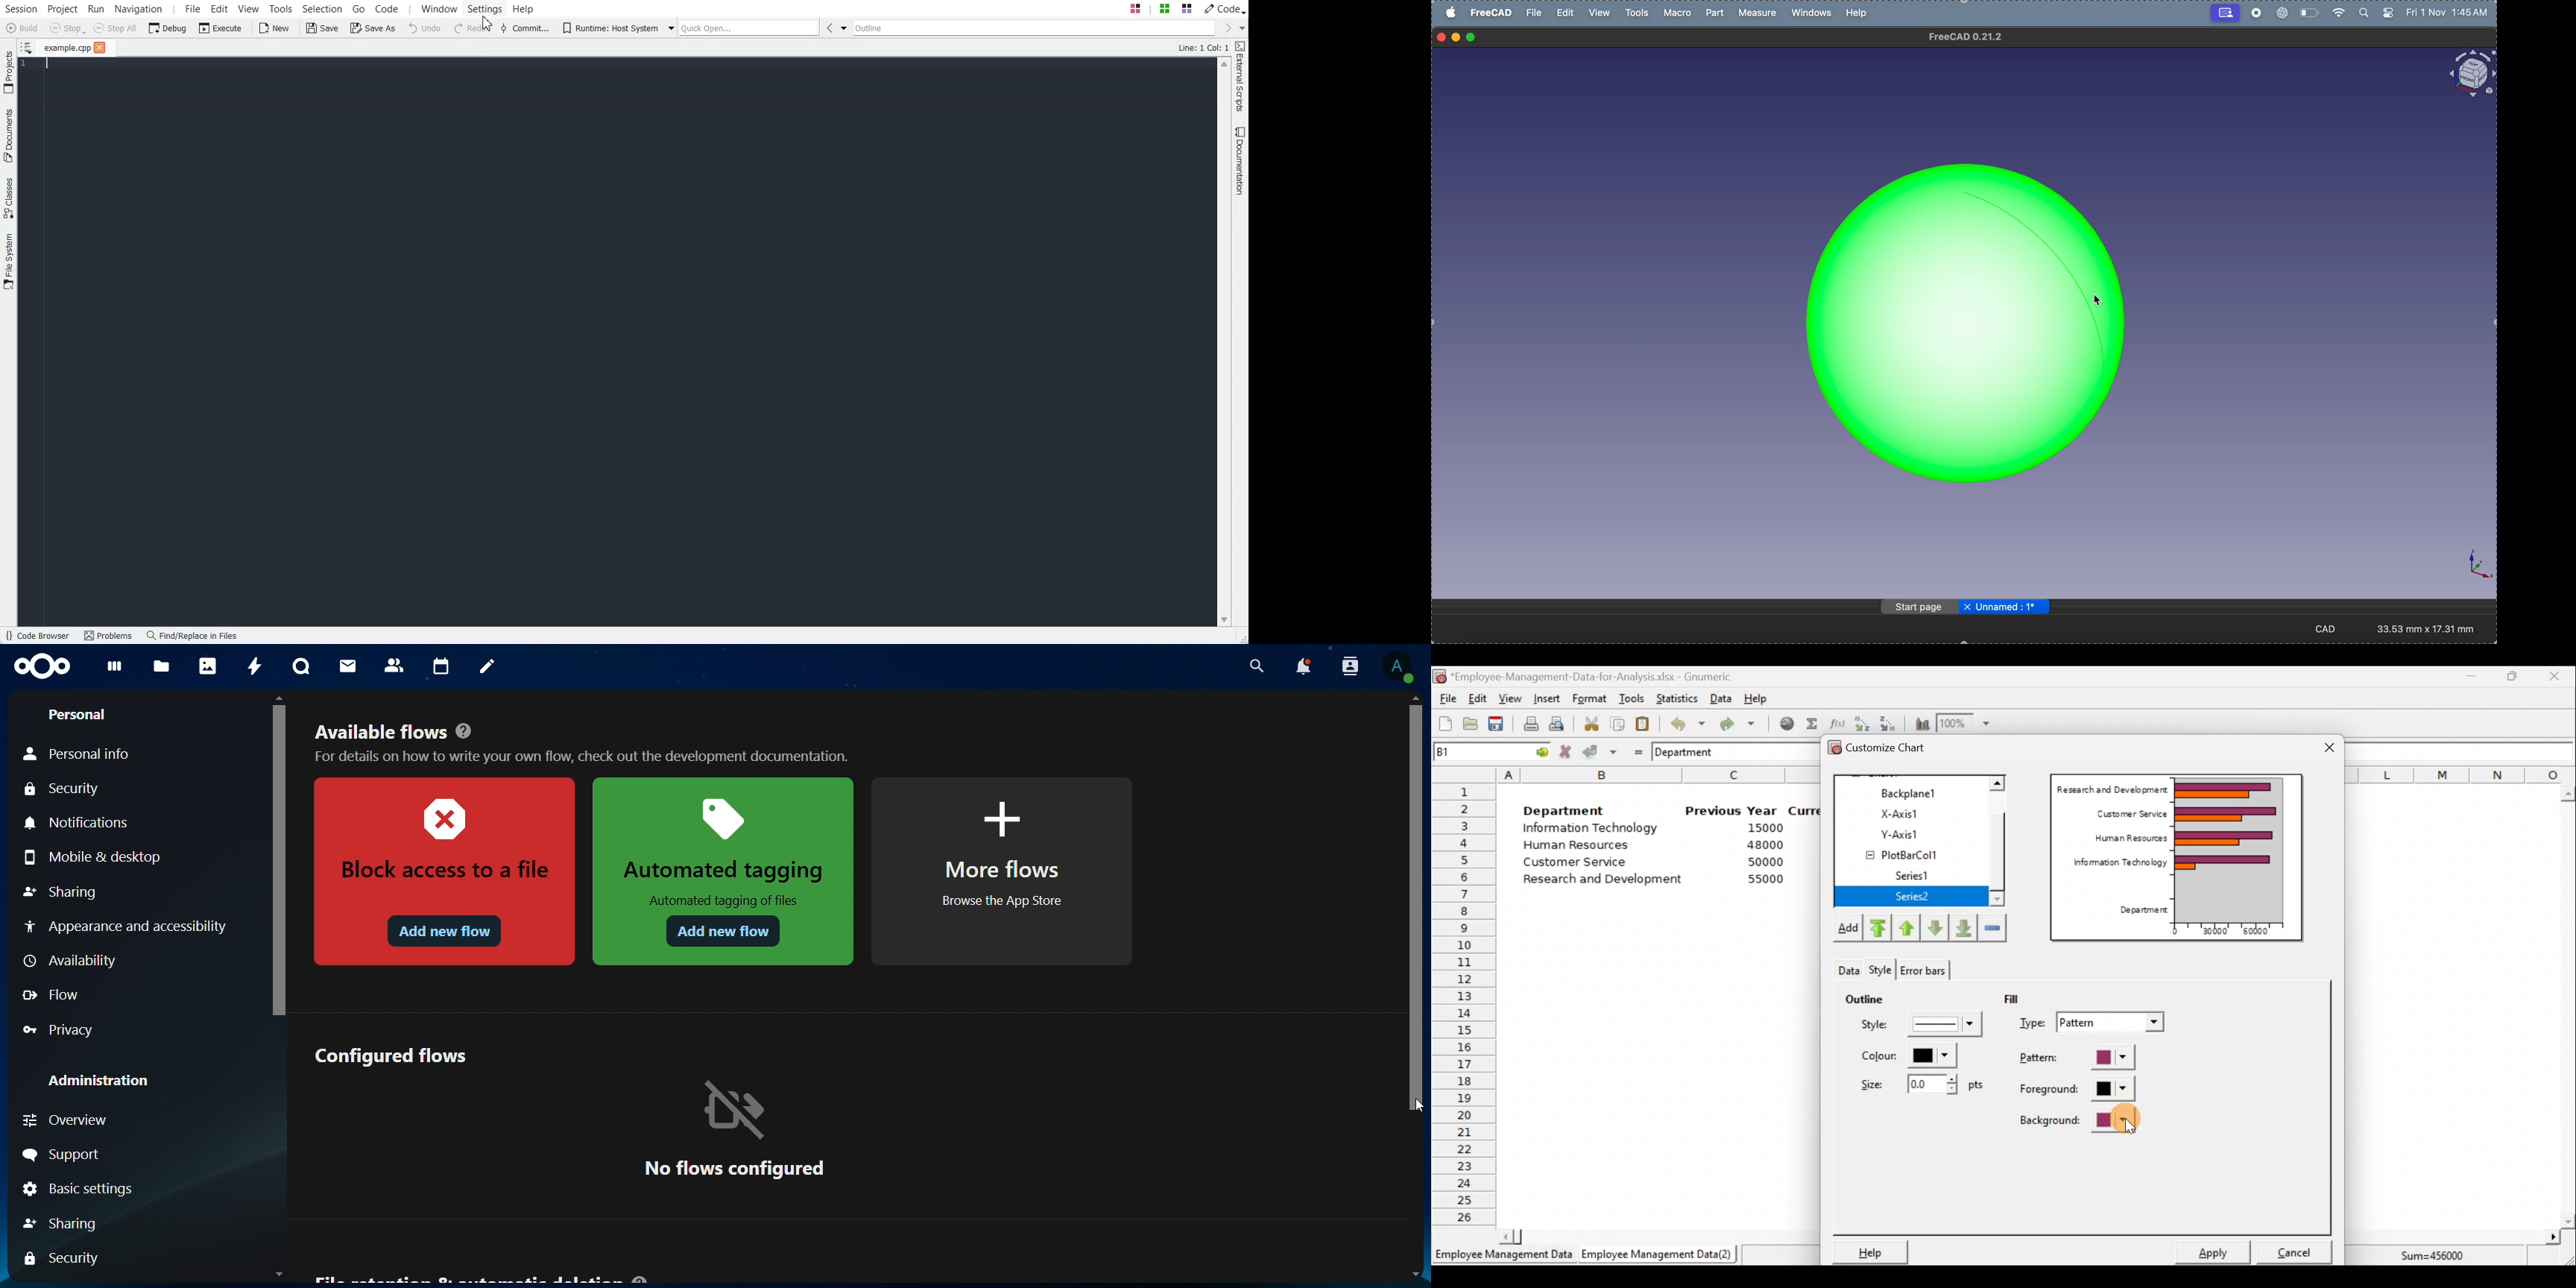  I want to click on Session, so click(21, 8).